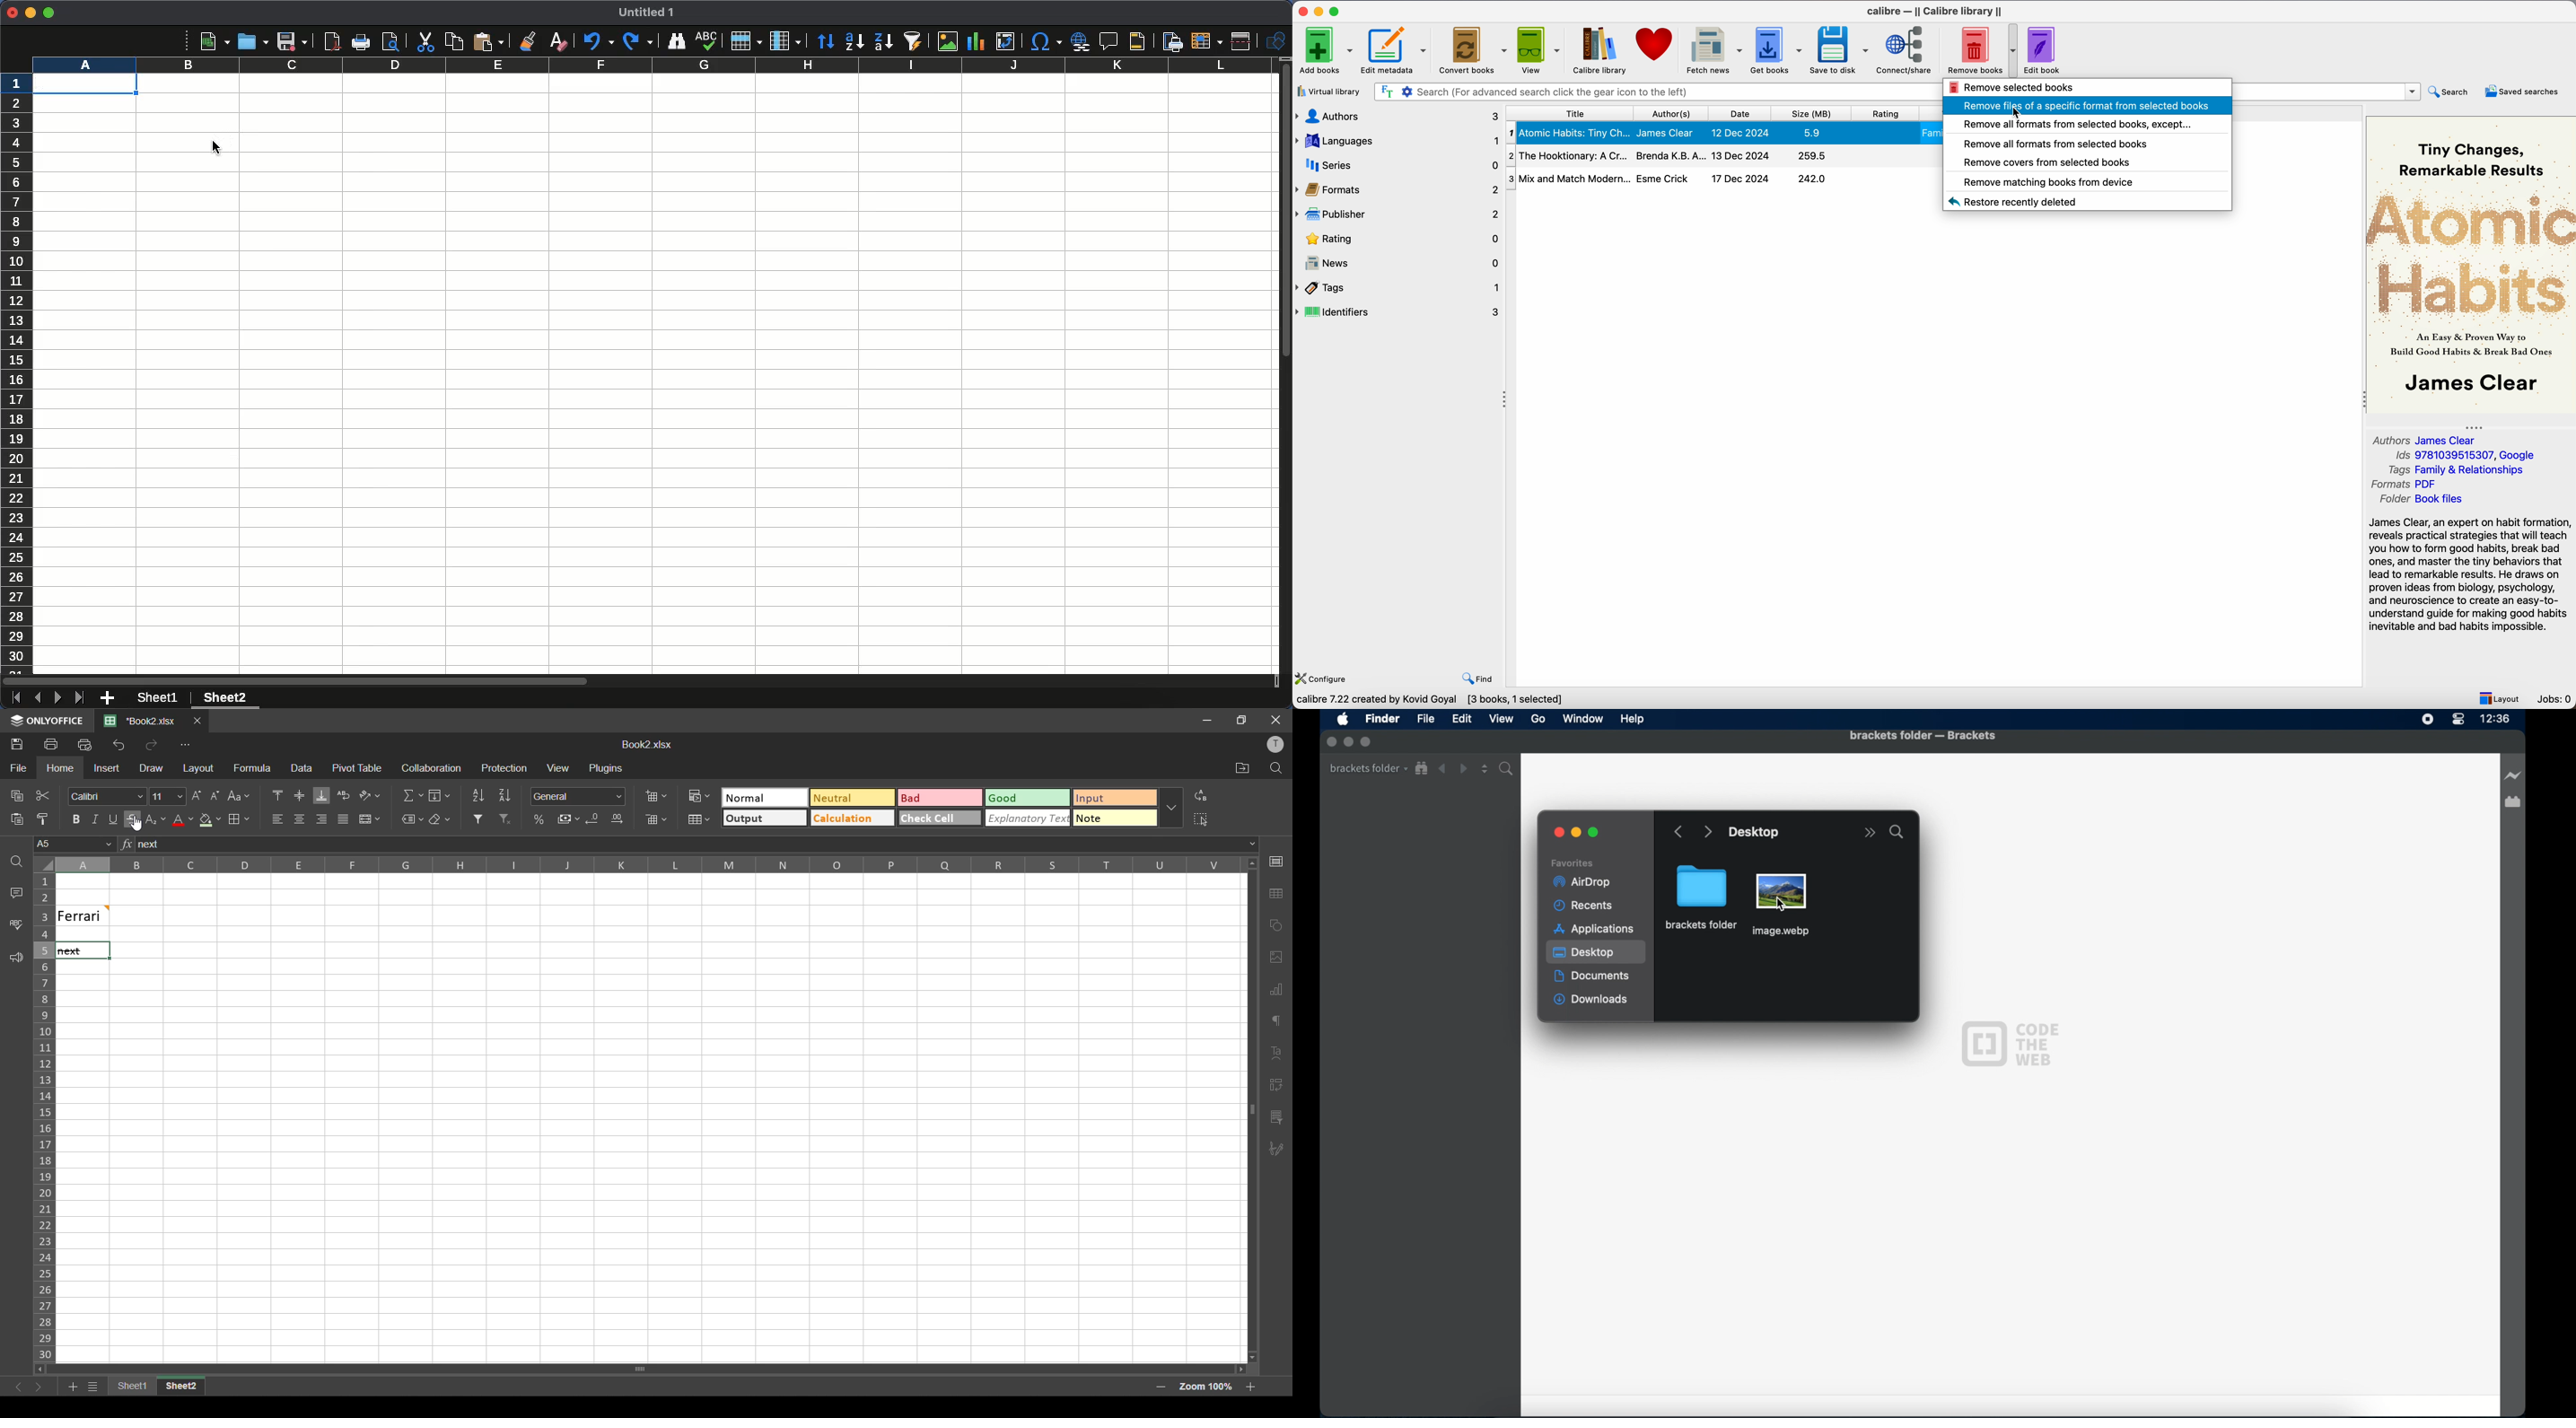 Image resolution: width=2576 pixels, height=1428 pixels. Describe the element at coordinates (2471, 263) in the screenshot. I see `book cover preview` at that location.